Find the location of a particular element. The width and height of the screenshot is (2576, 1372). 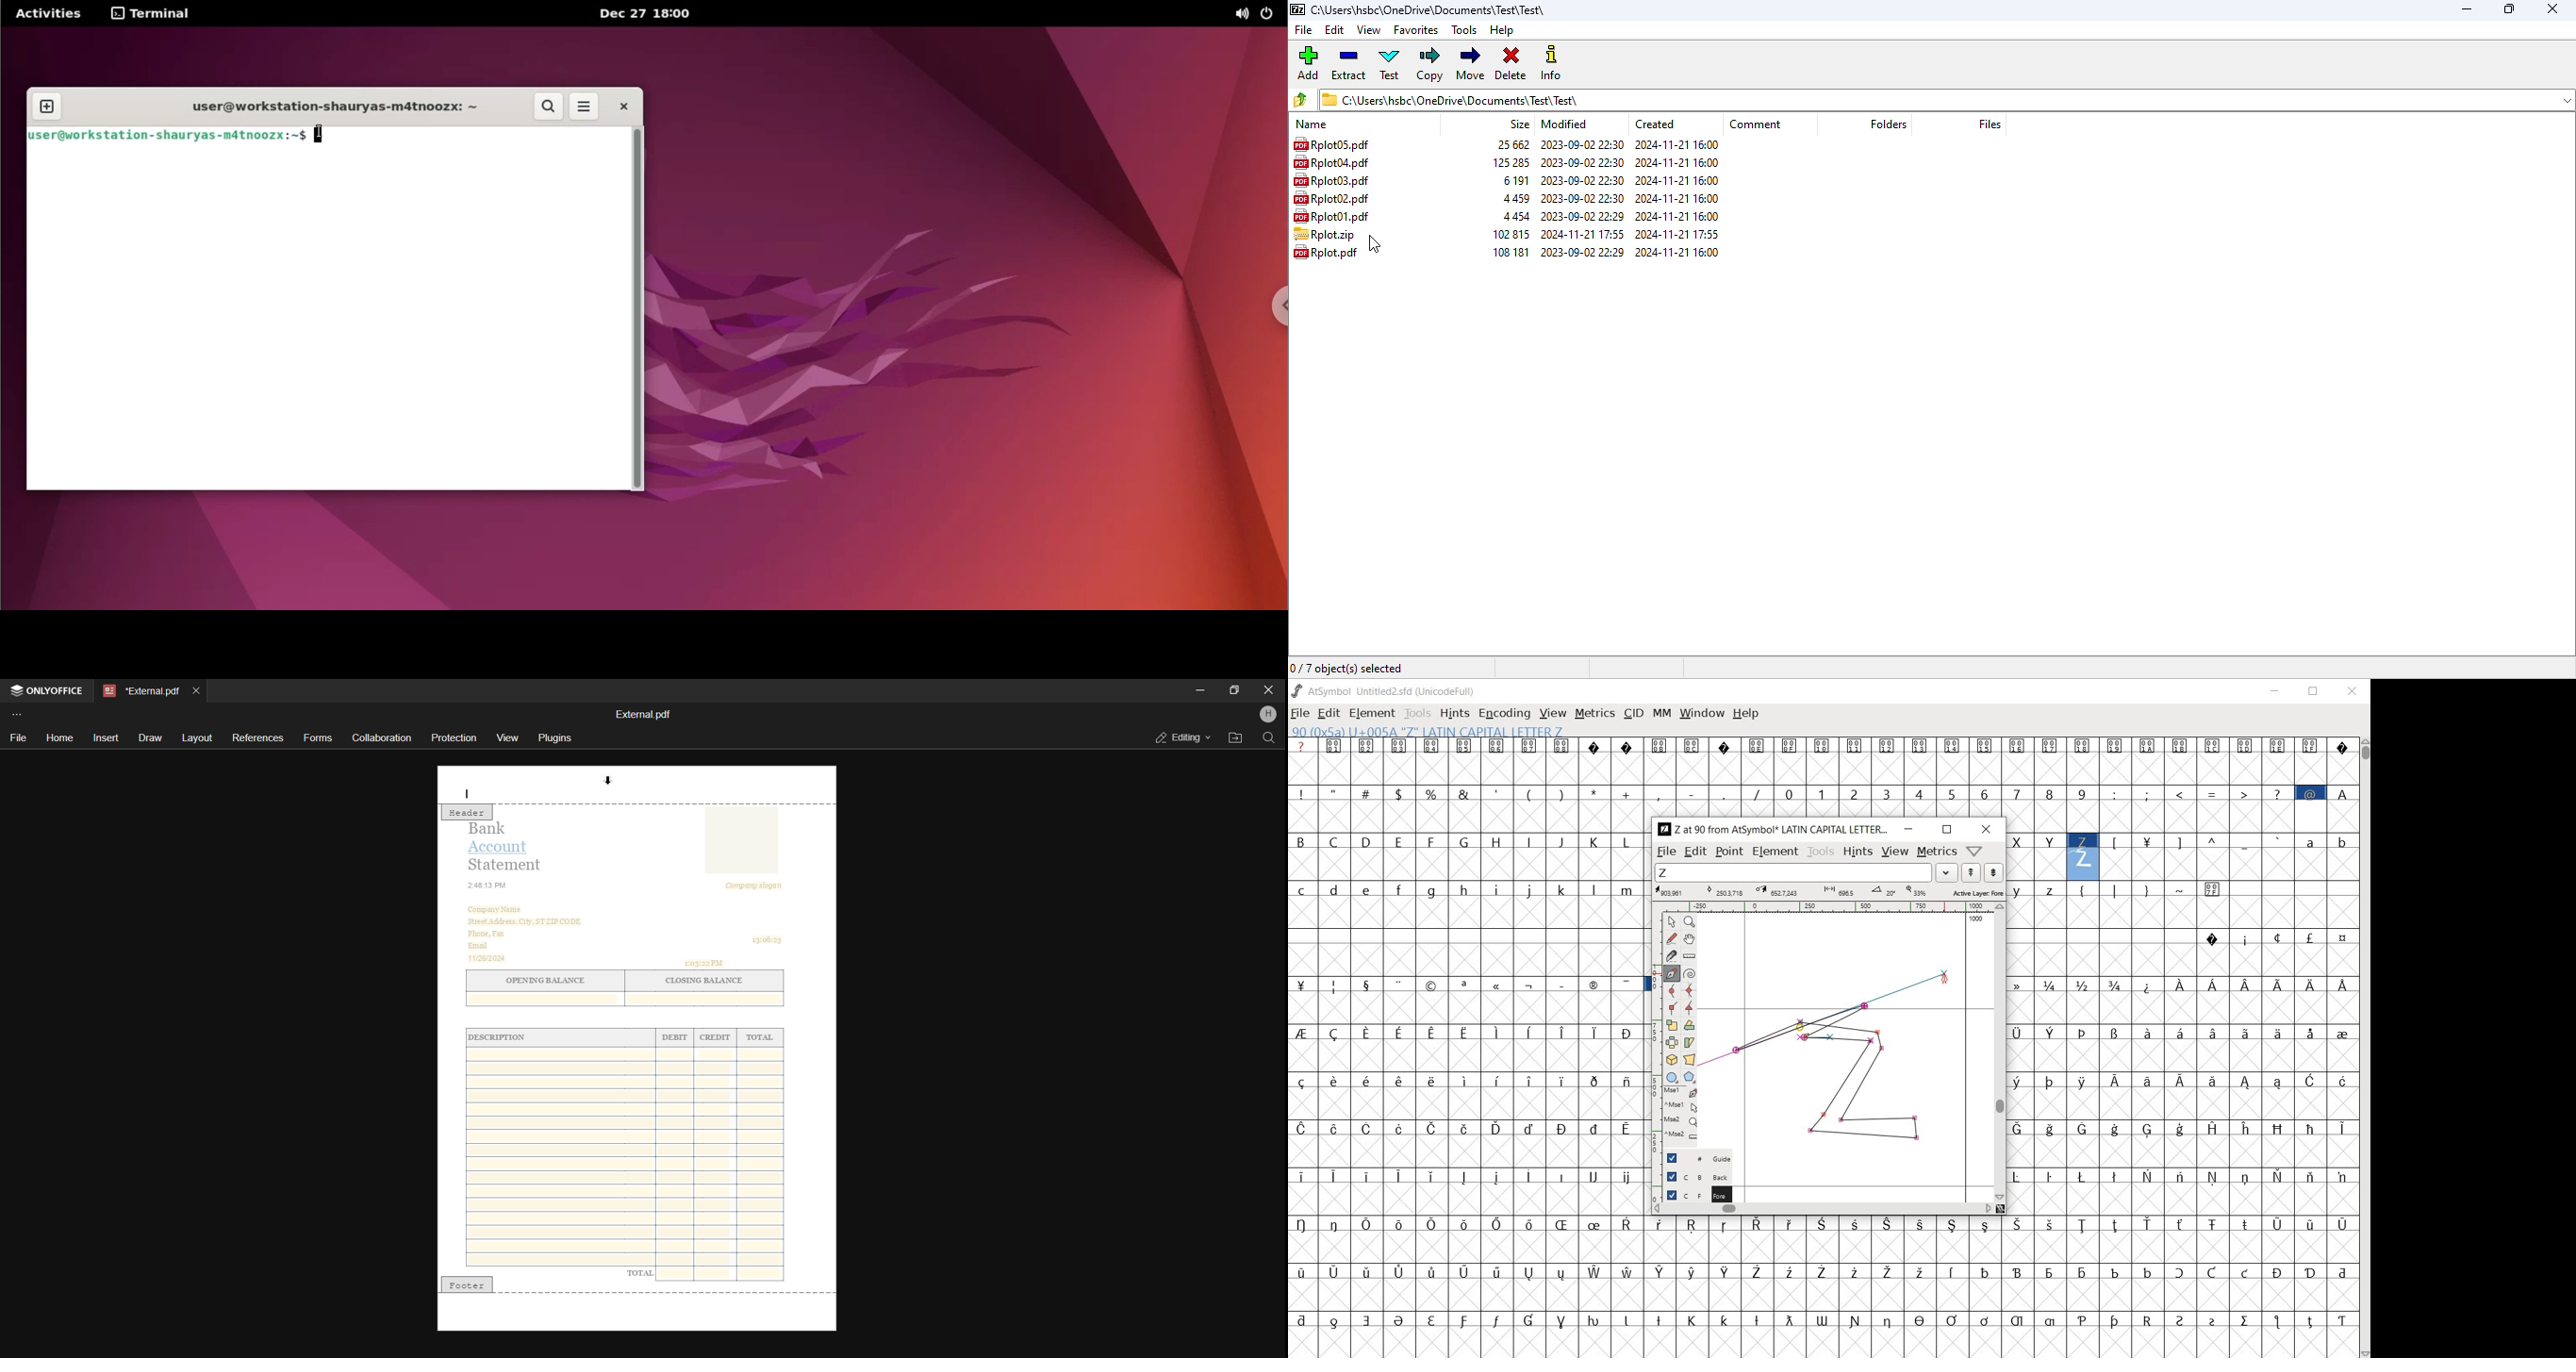

flip the selection is located at coordinates (1671, 1043).